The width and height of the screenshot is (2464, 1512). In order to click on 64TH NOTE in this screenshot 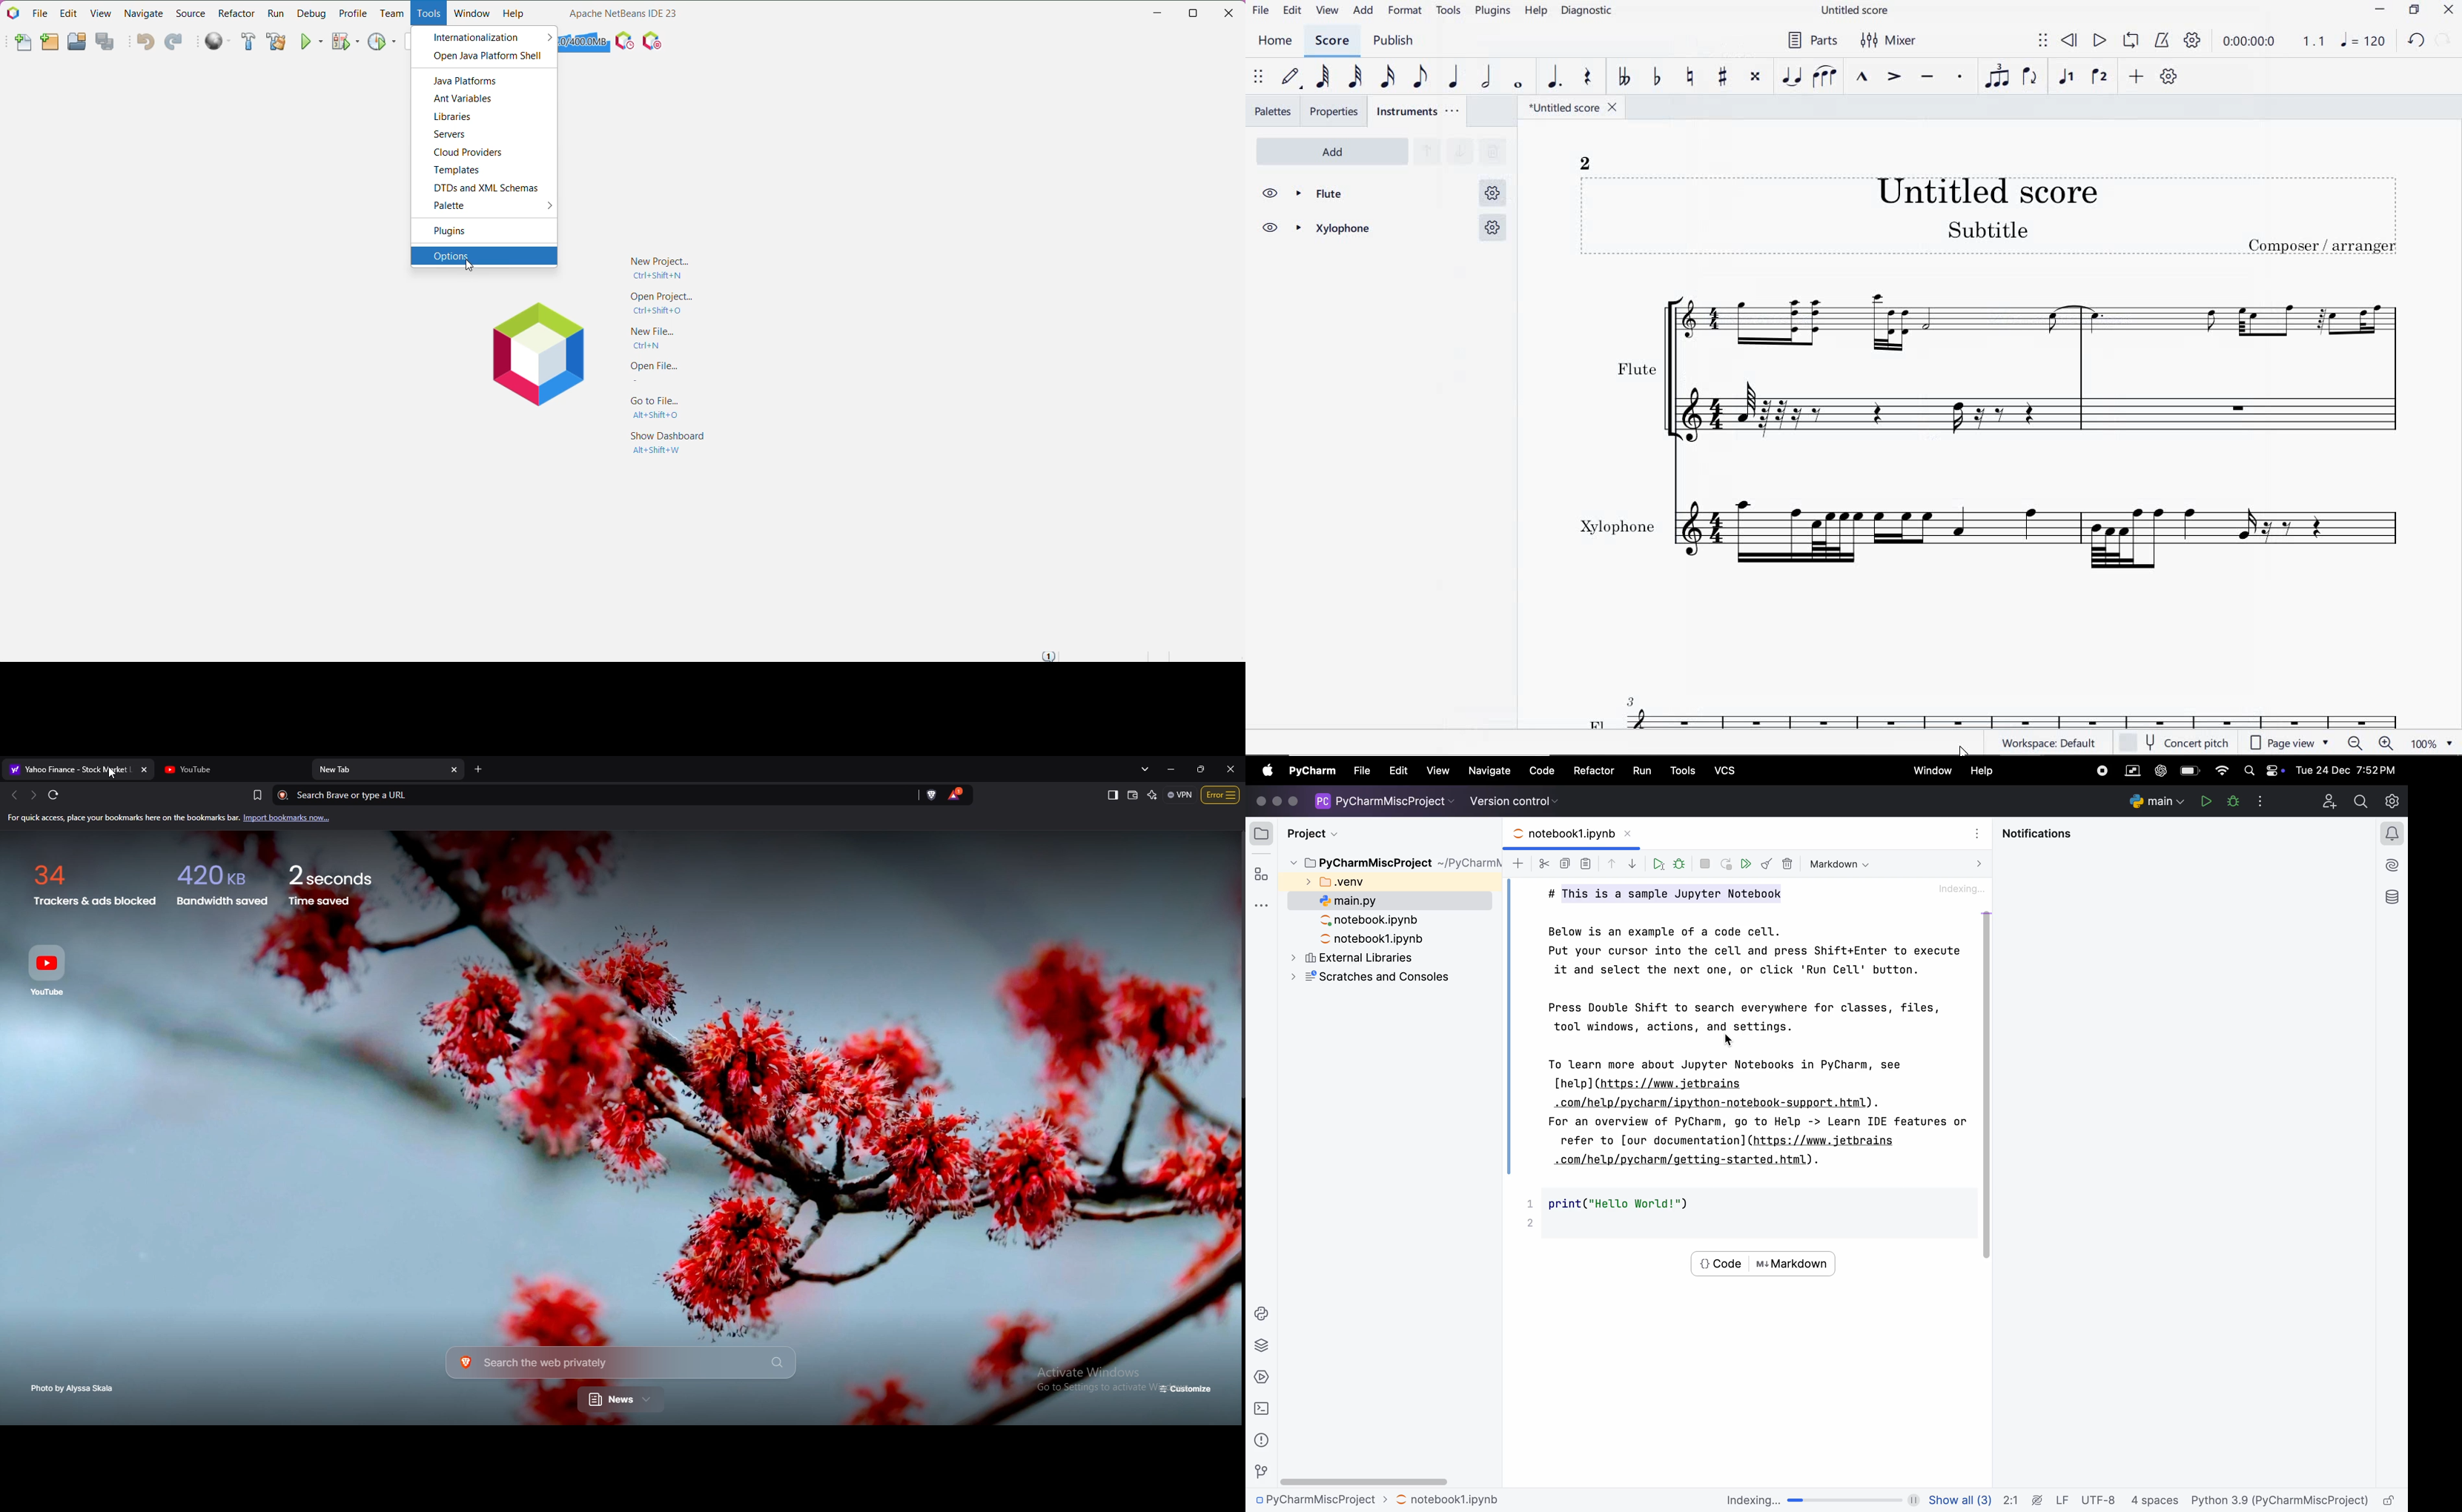, I will do `click(1320, 77)`.